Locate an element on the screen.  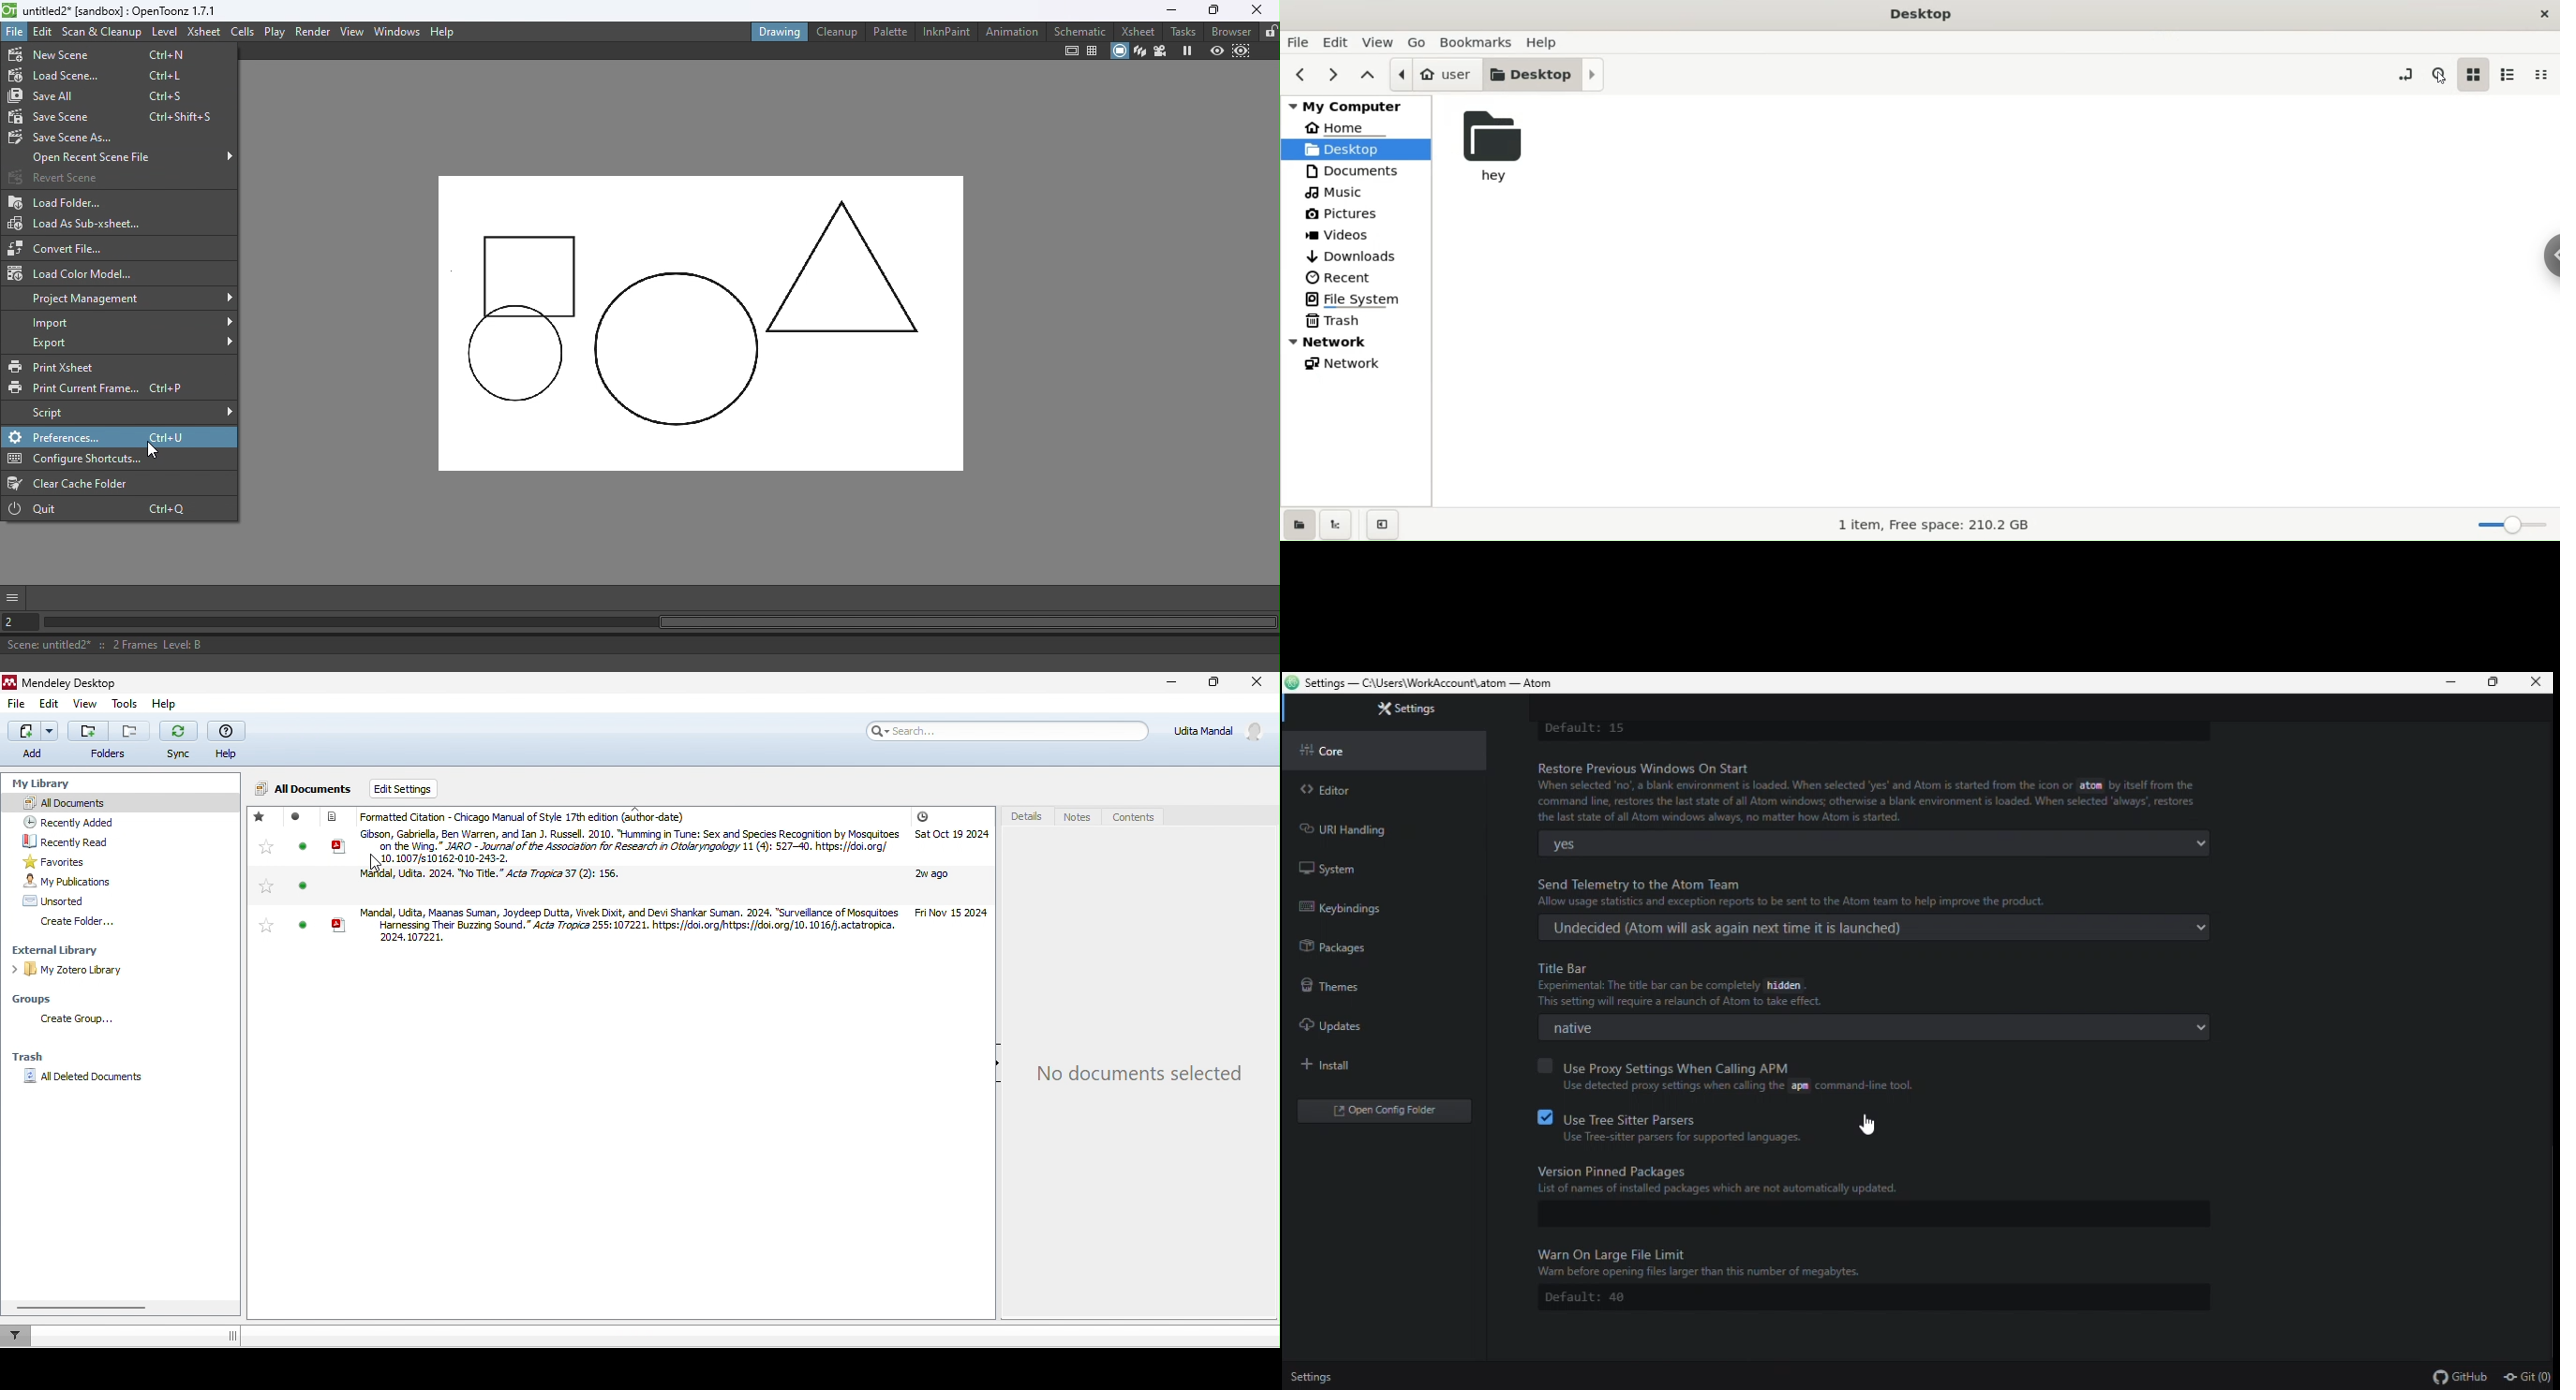
Tasks is located at coordinates (1183, 30).